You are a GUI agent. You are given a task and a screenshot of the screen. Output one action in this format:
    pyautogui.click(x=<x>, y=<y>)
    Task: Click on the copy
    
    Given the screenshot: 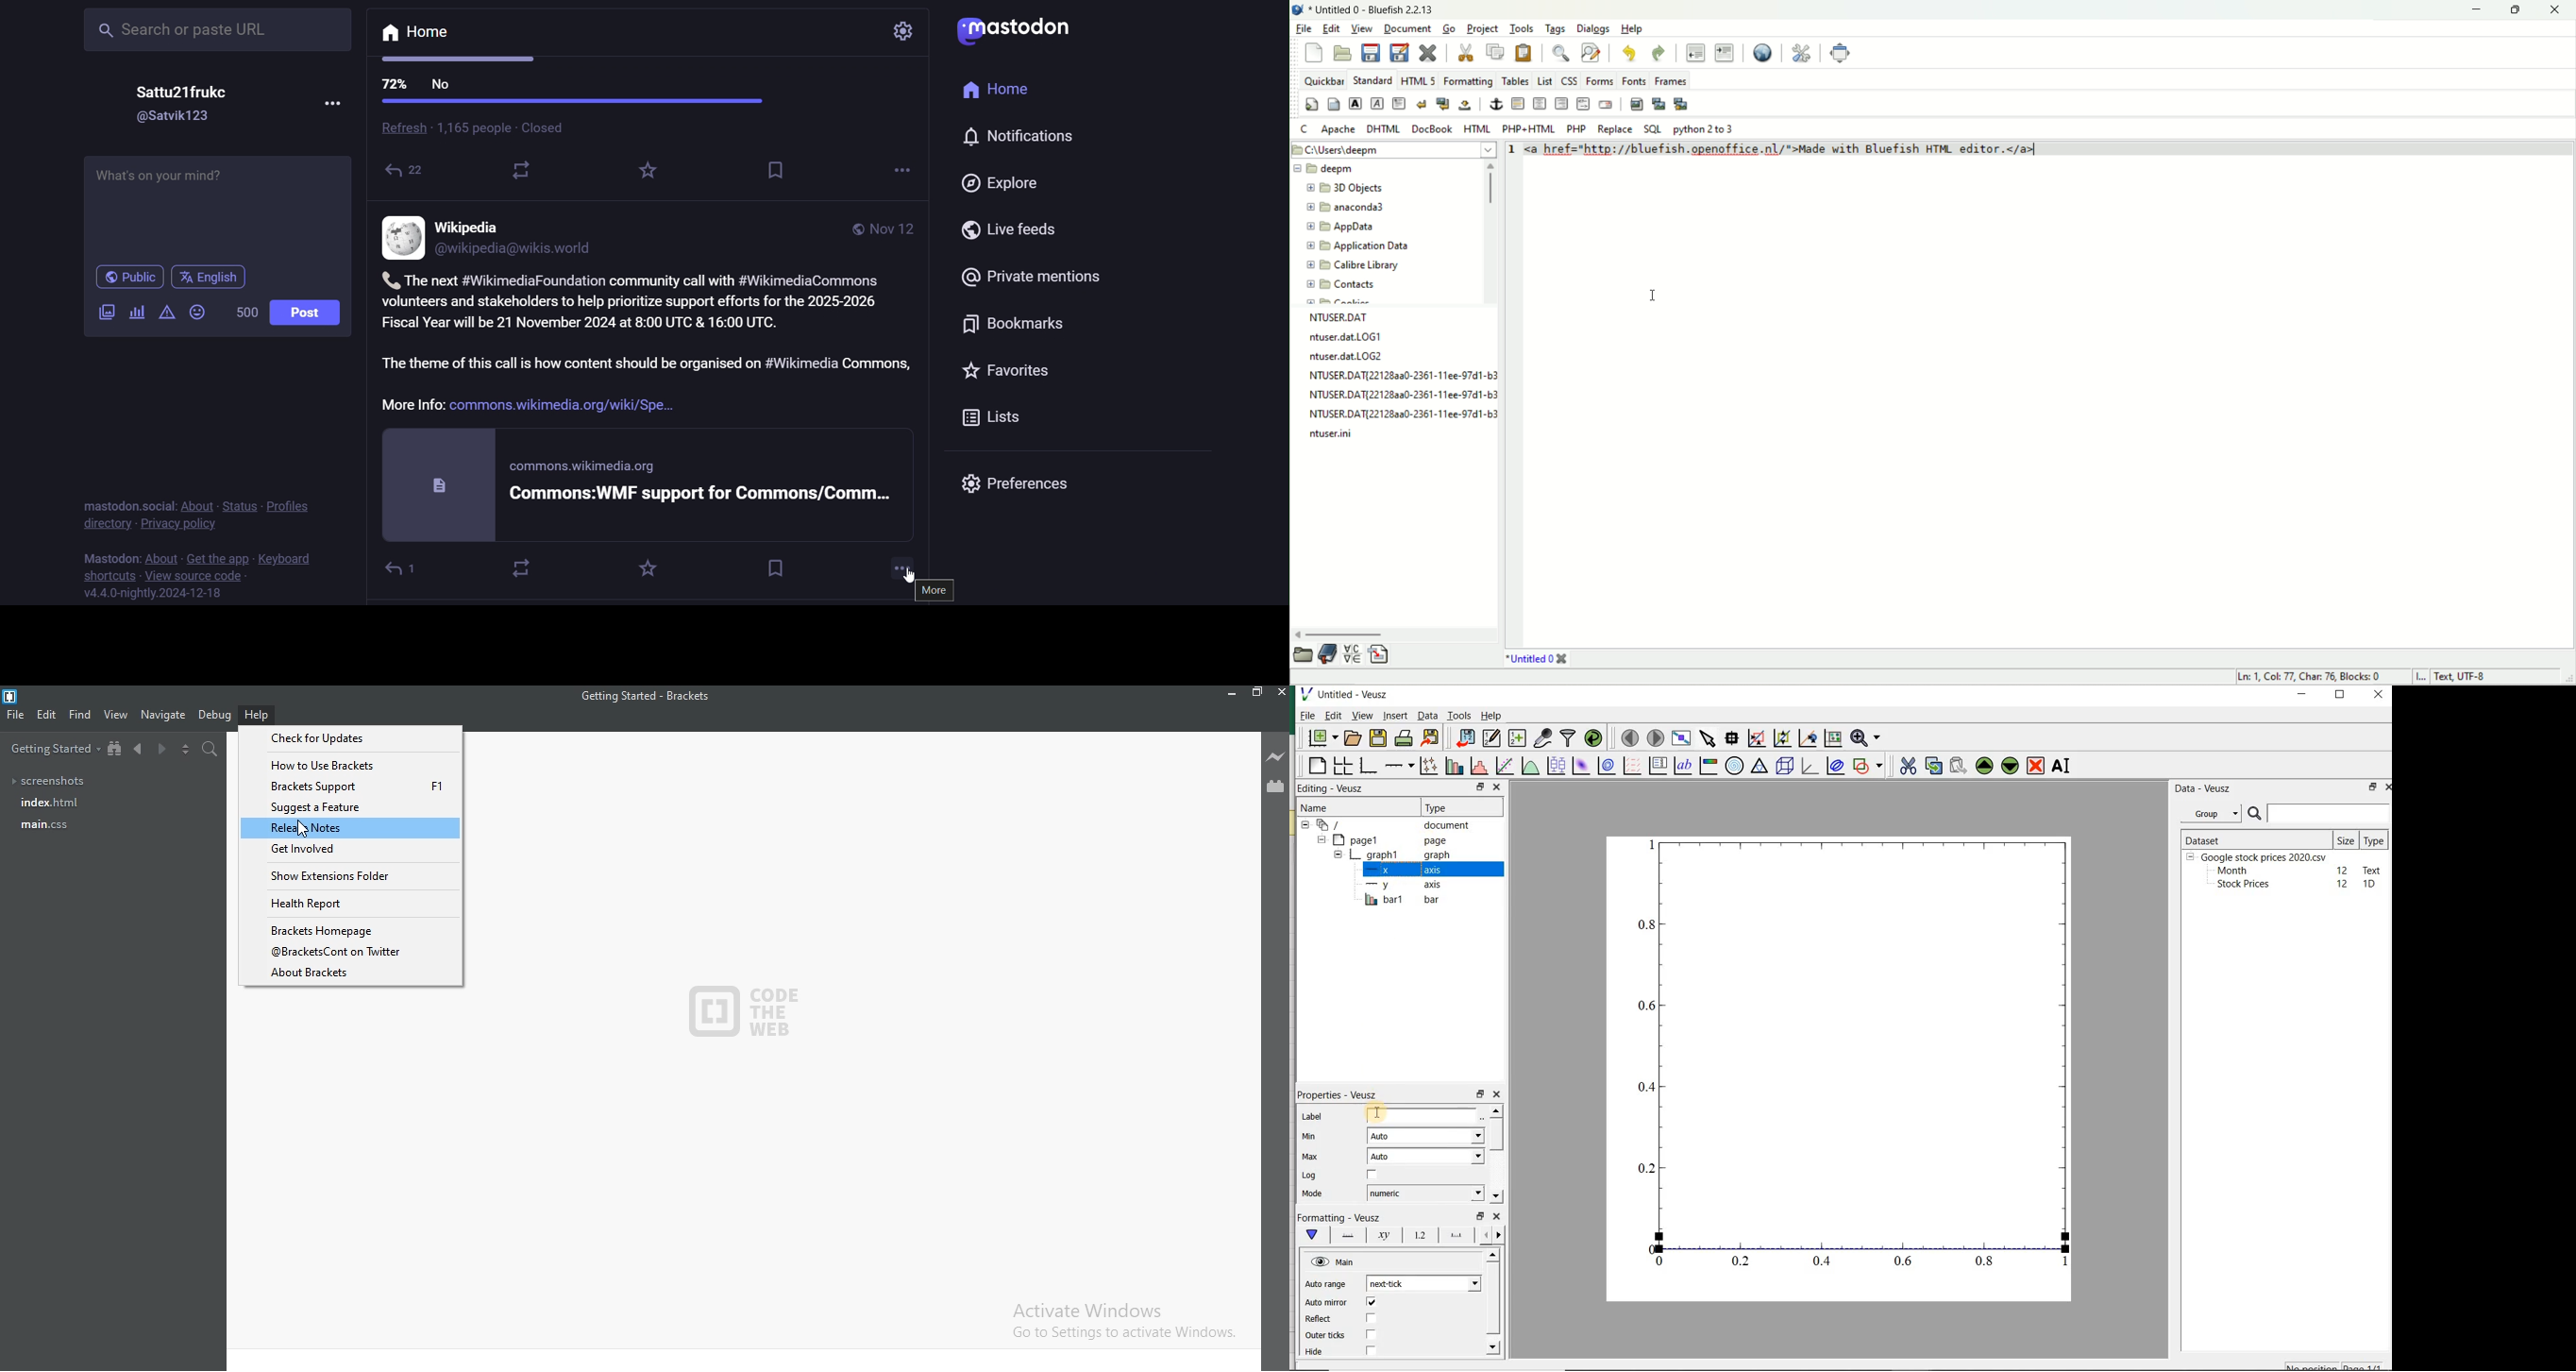 What is the action you would take?
    pyautogui.click(x=1492, y=52)
    